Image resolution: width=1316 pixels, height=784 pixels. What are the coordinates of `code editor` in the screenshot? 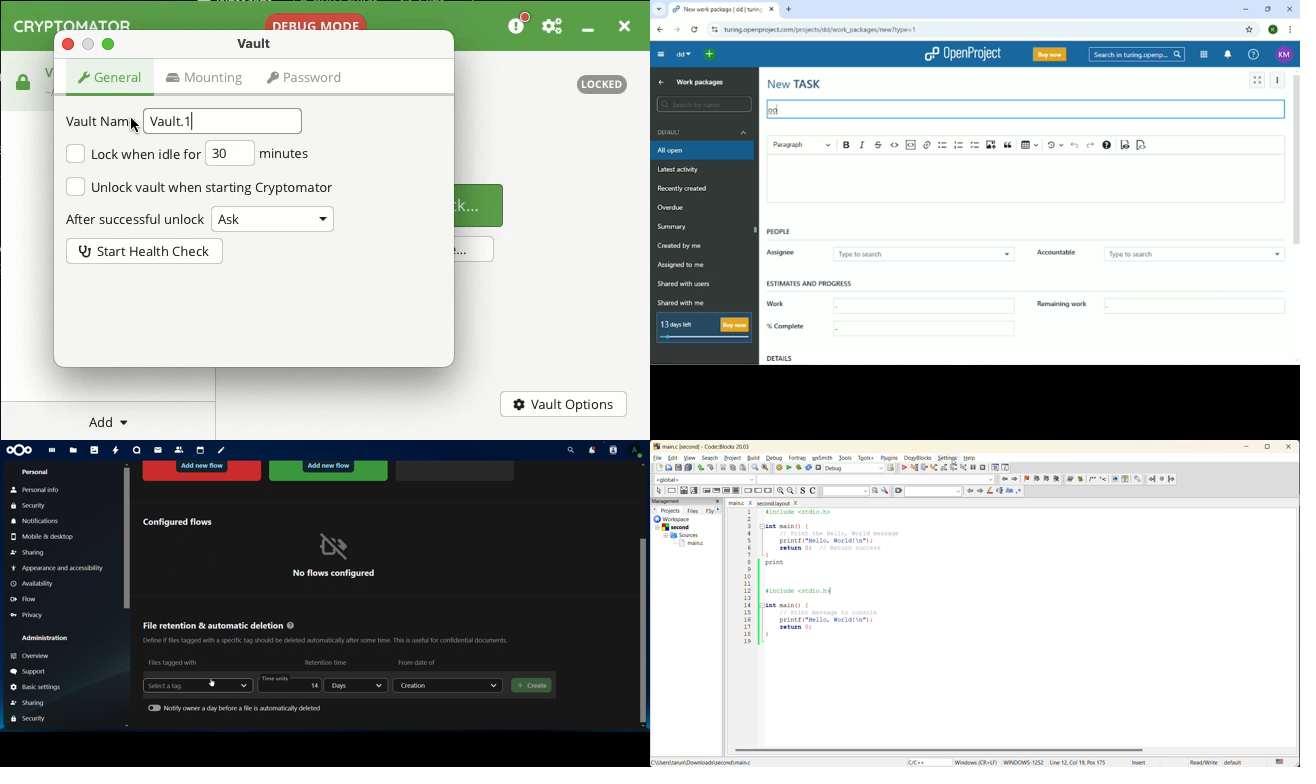 It's located at (819, 582).